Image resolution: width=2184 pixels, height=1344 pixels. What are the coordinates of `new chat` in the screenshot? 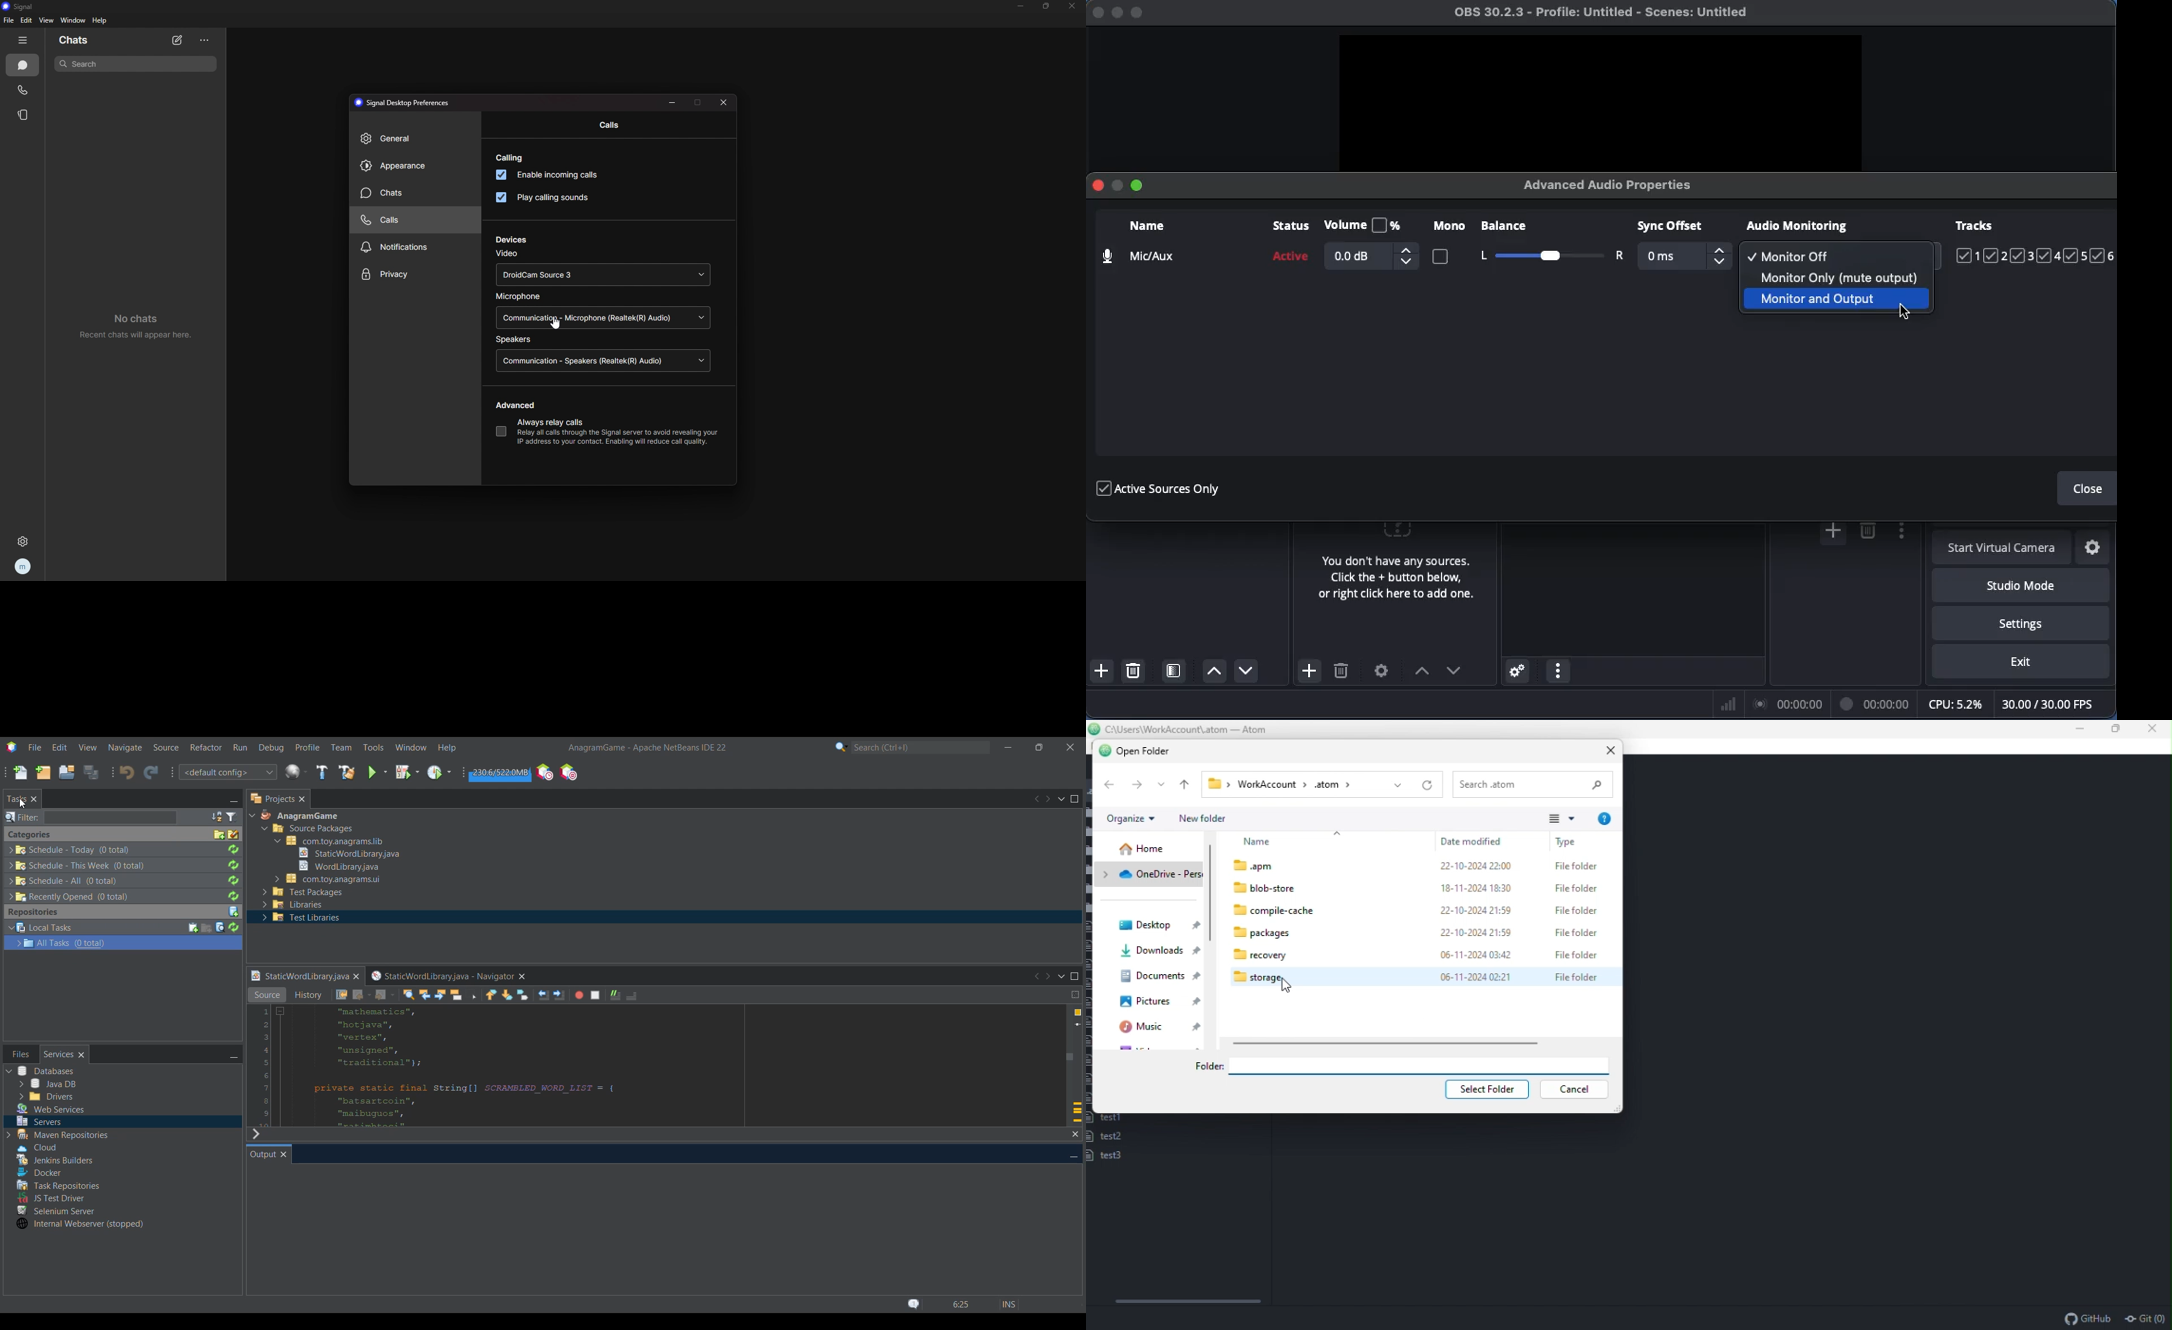 It's located at (178, 41).